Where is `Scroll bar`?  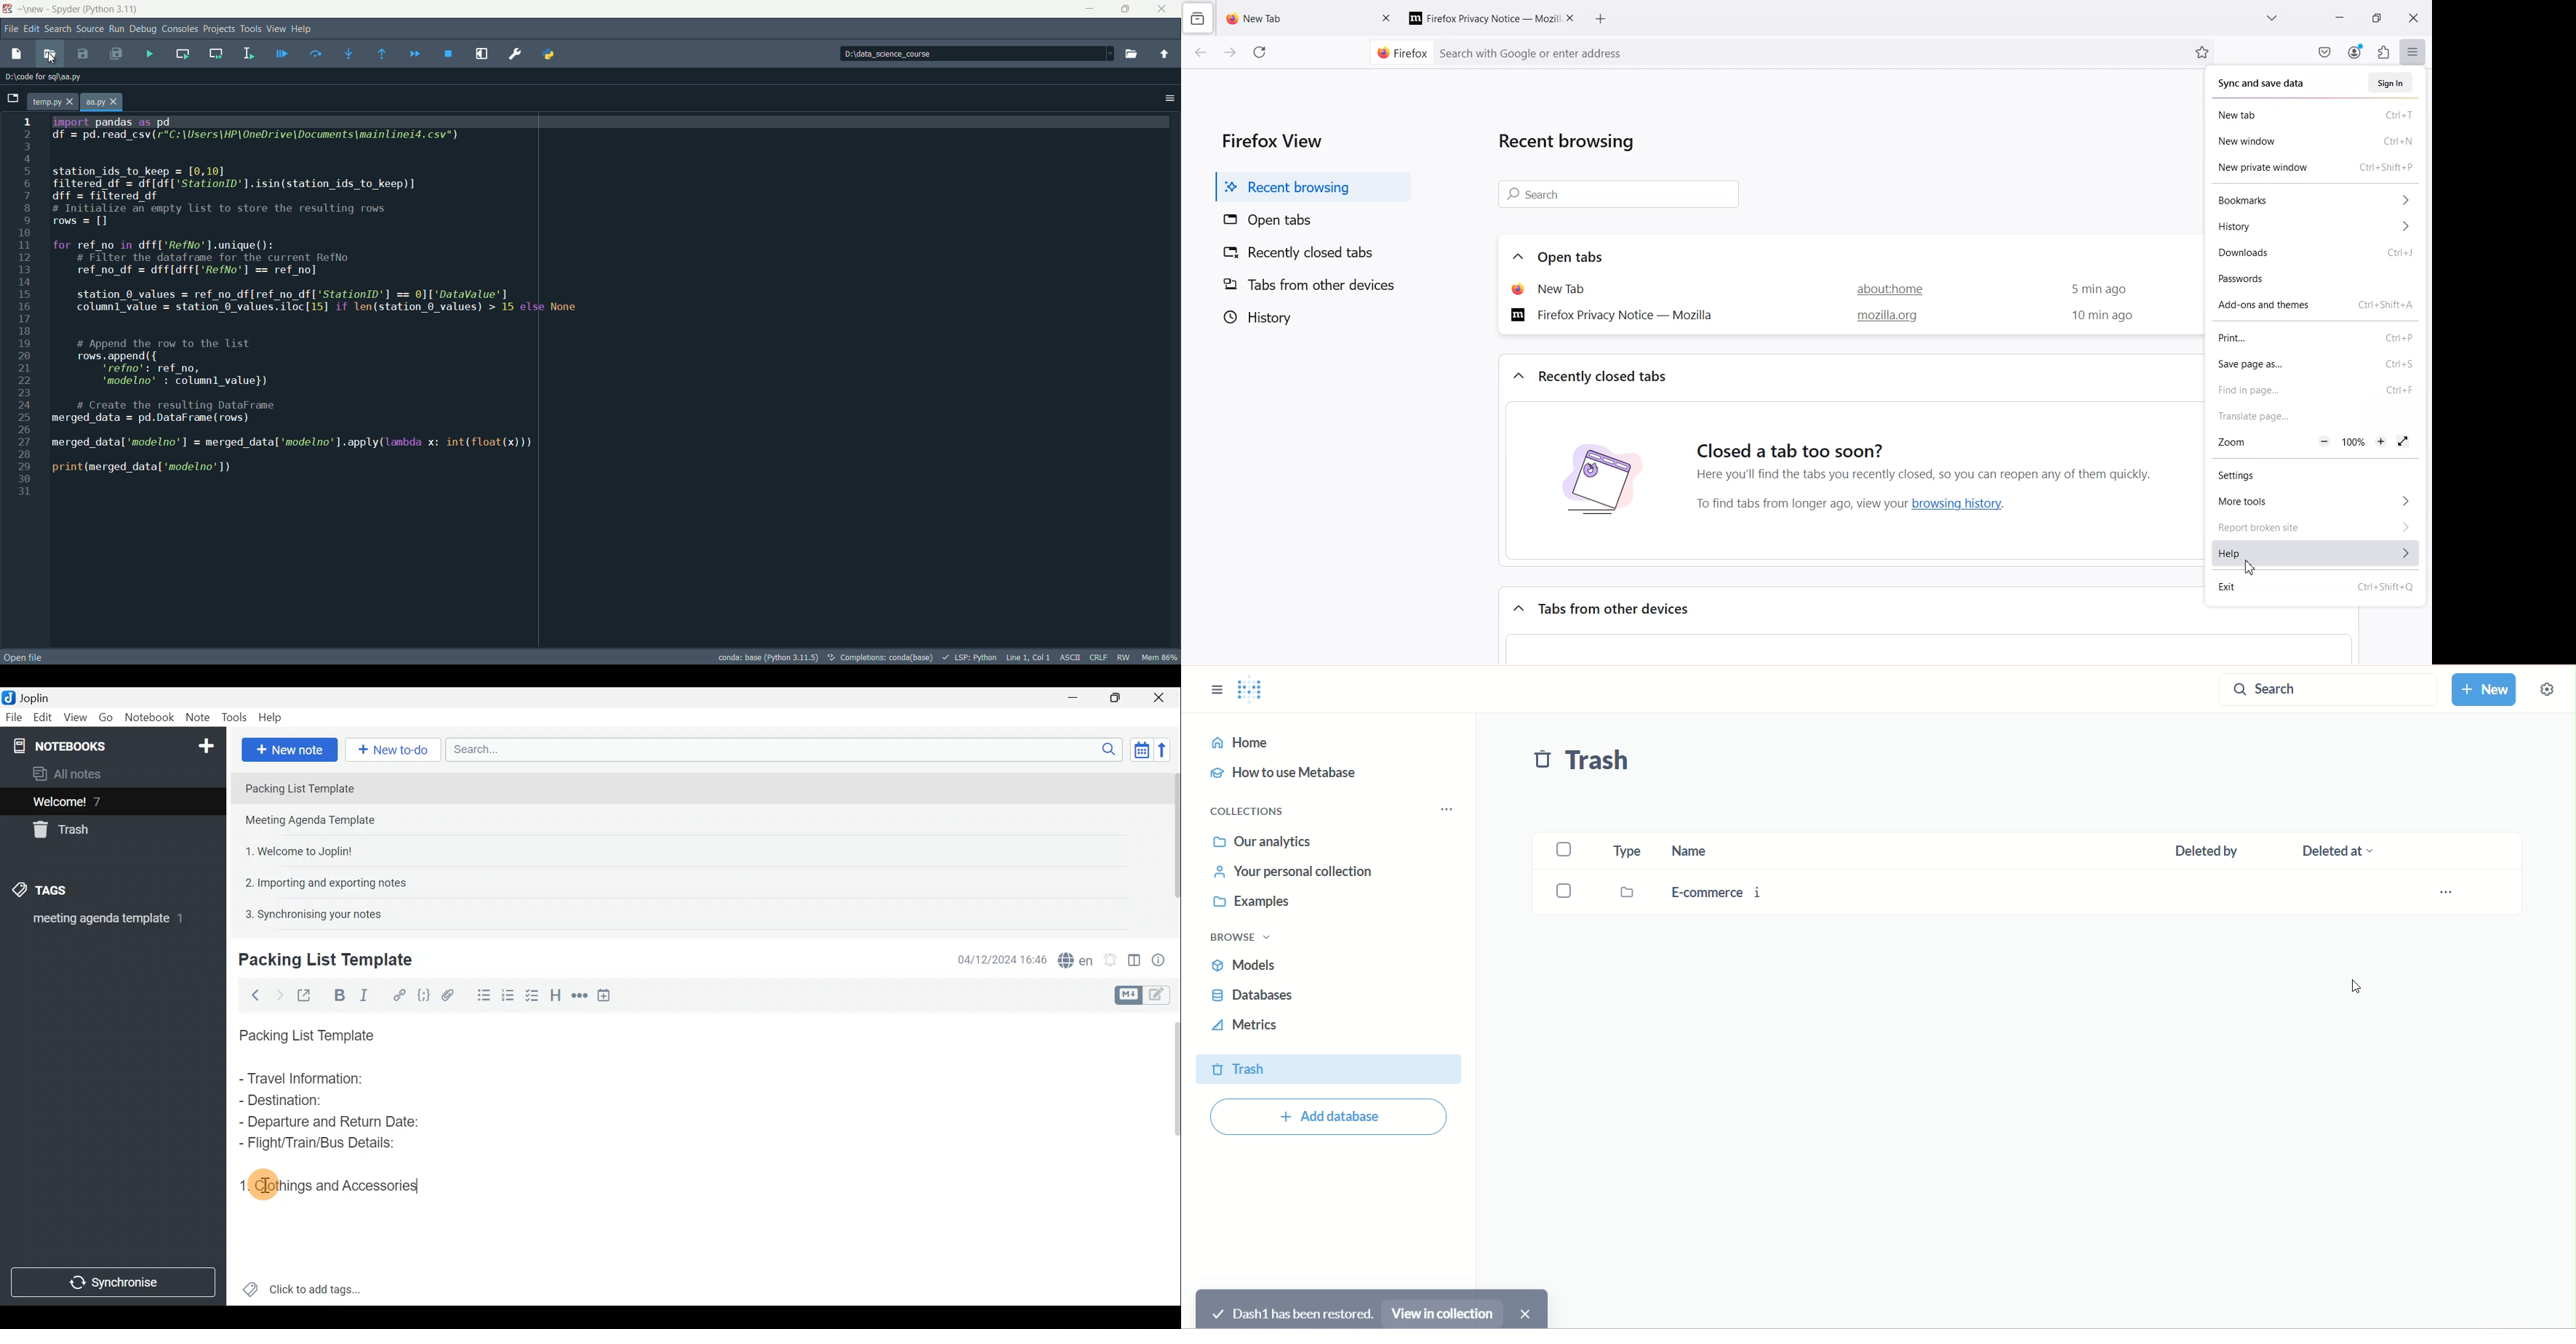 Scroll bar is located at coordinates (1171, 1157).